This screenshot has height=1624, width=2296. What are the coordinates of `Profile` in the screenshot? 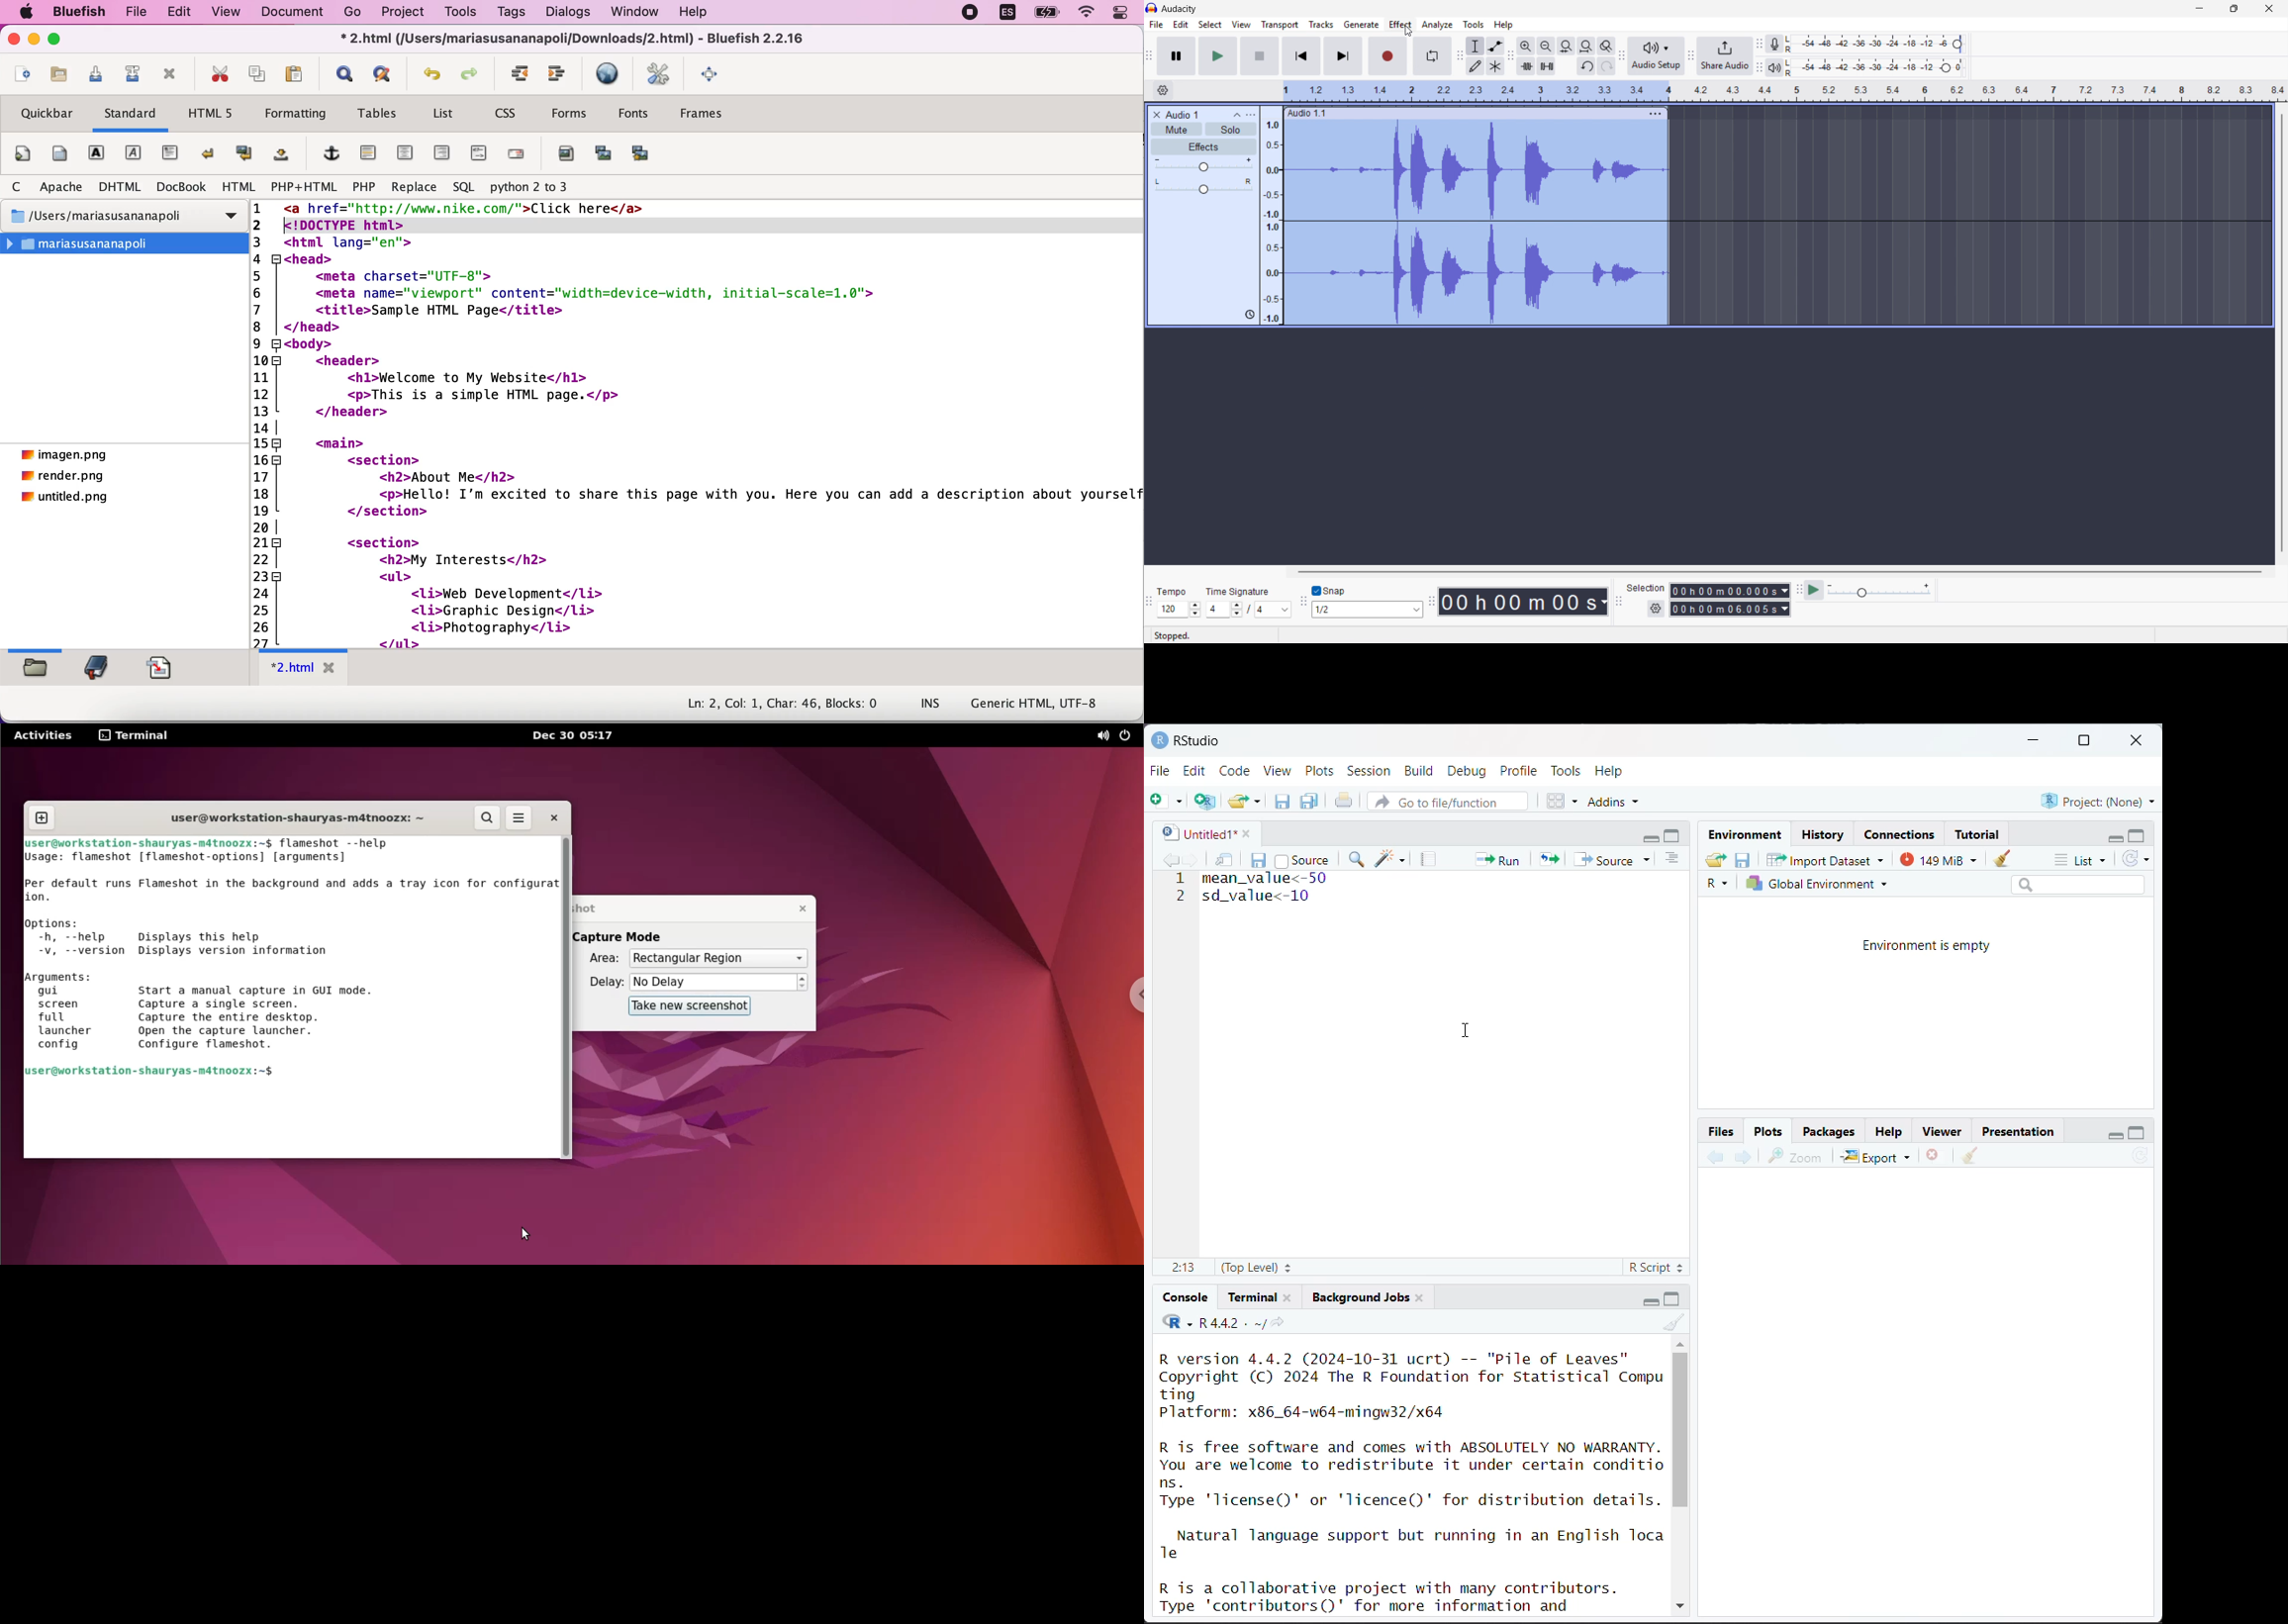 It's located at (1521, 769).